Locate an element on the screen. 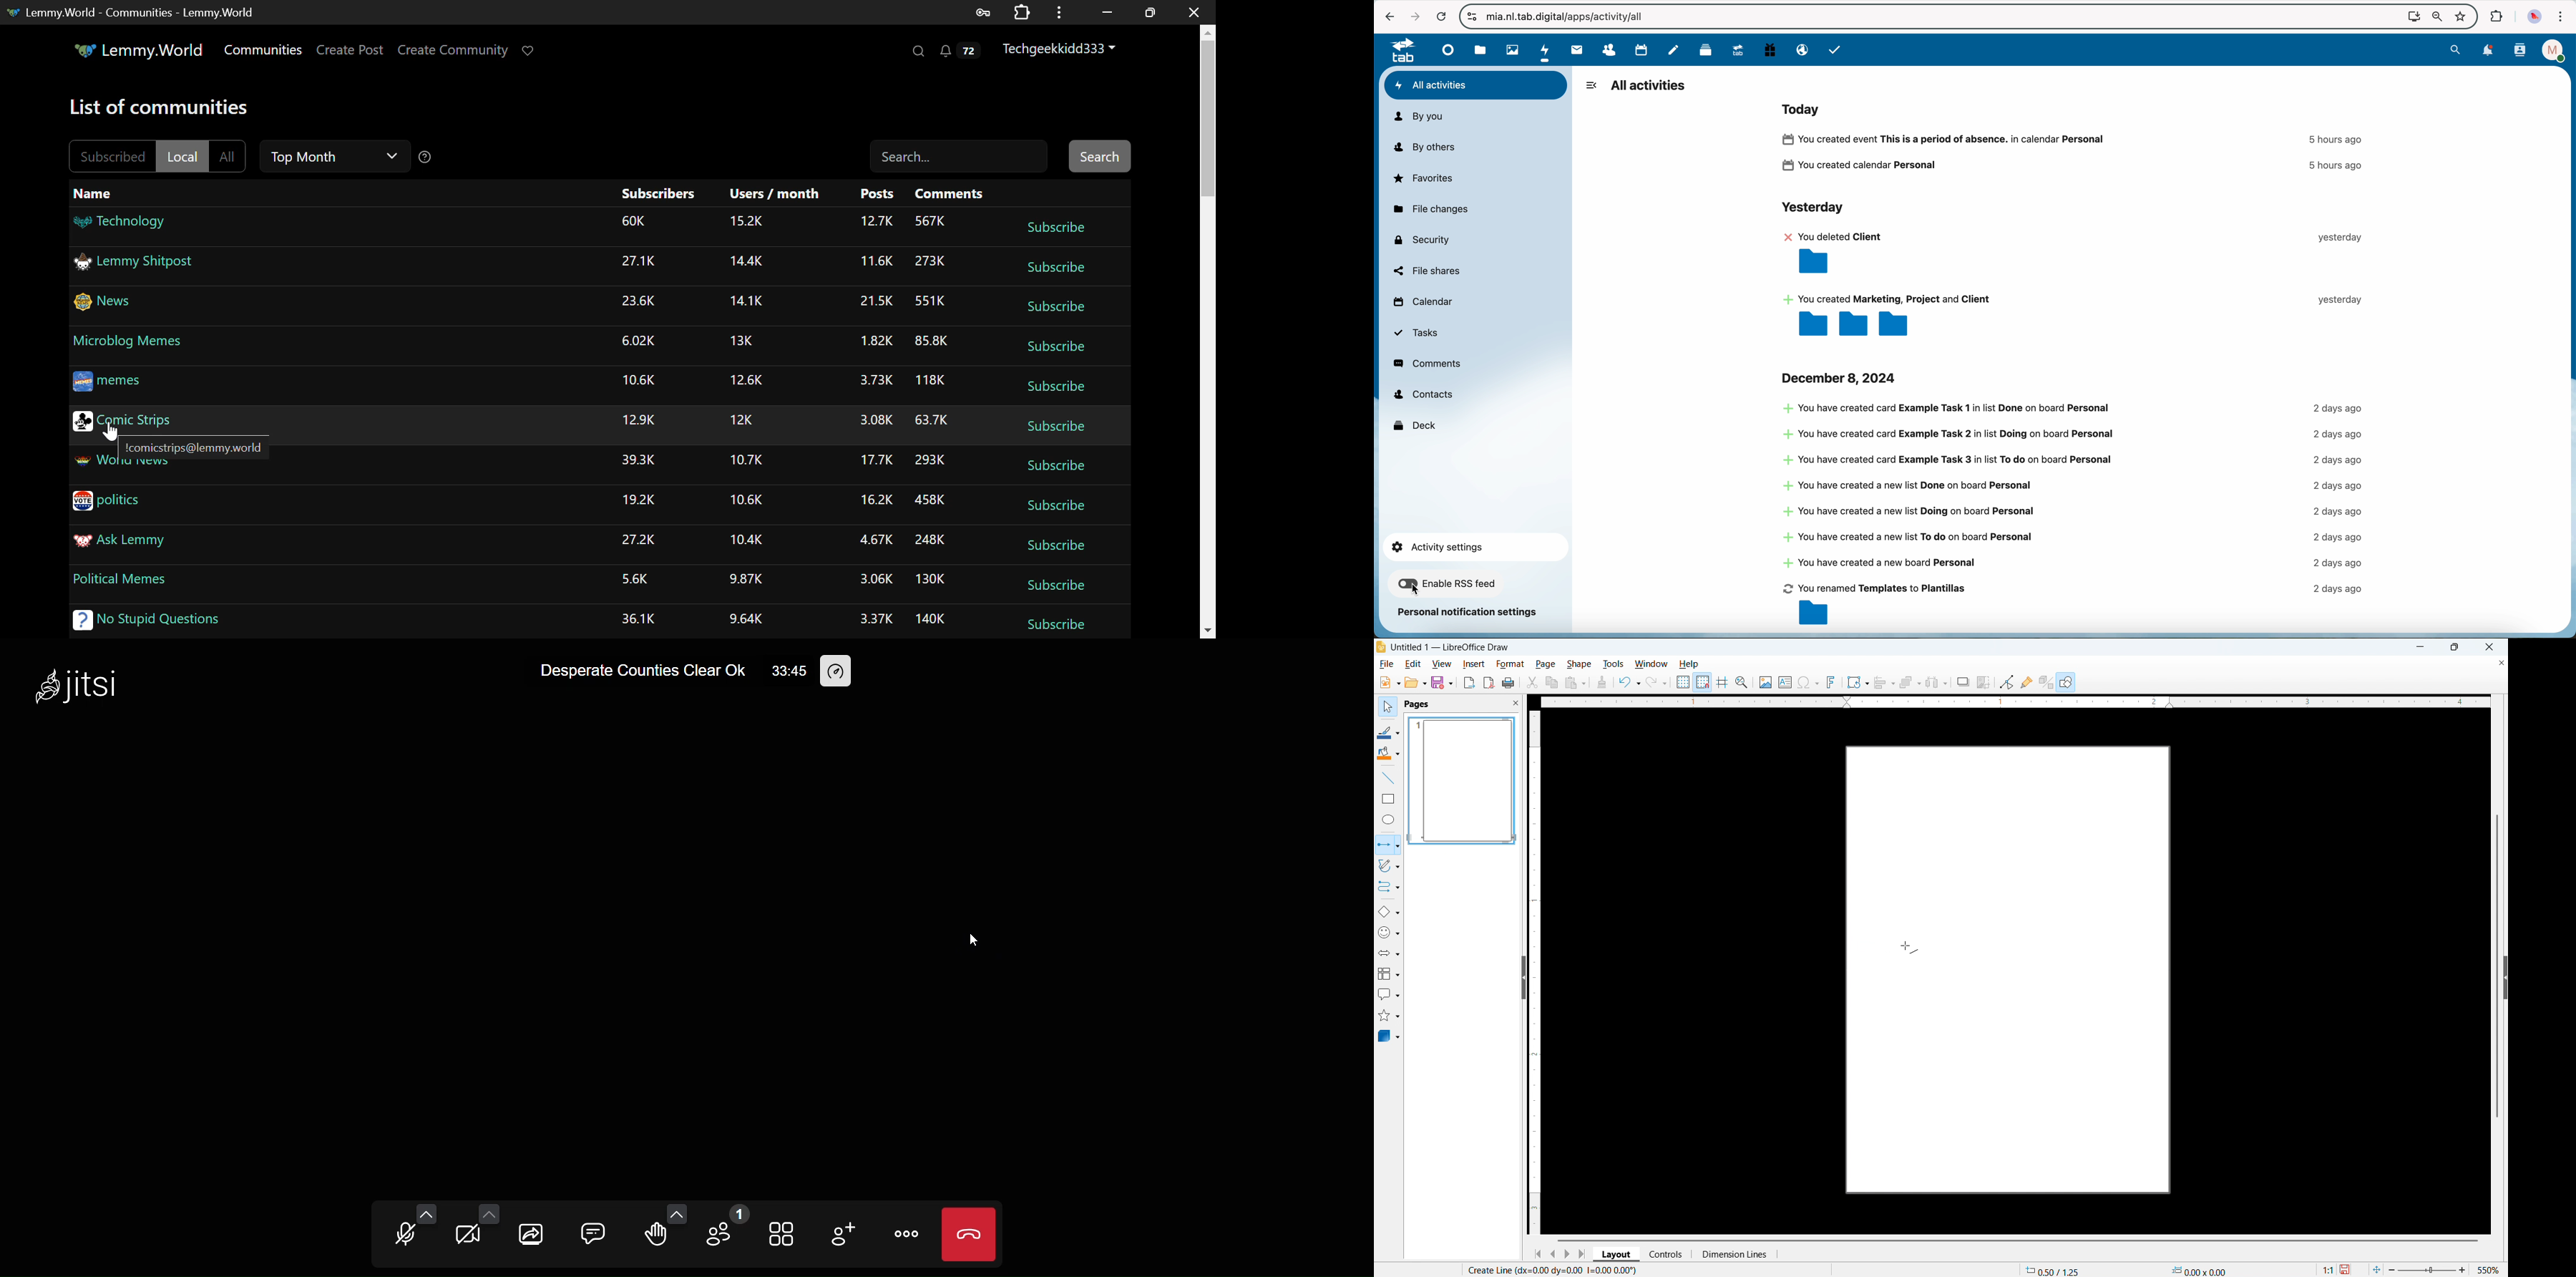 This screenshot has width=2576, height=1288. jitsi is located at coordinates (86, 683).